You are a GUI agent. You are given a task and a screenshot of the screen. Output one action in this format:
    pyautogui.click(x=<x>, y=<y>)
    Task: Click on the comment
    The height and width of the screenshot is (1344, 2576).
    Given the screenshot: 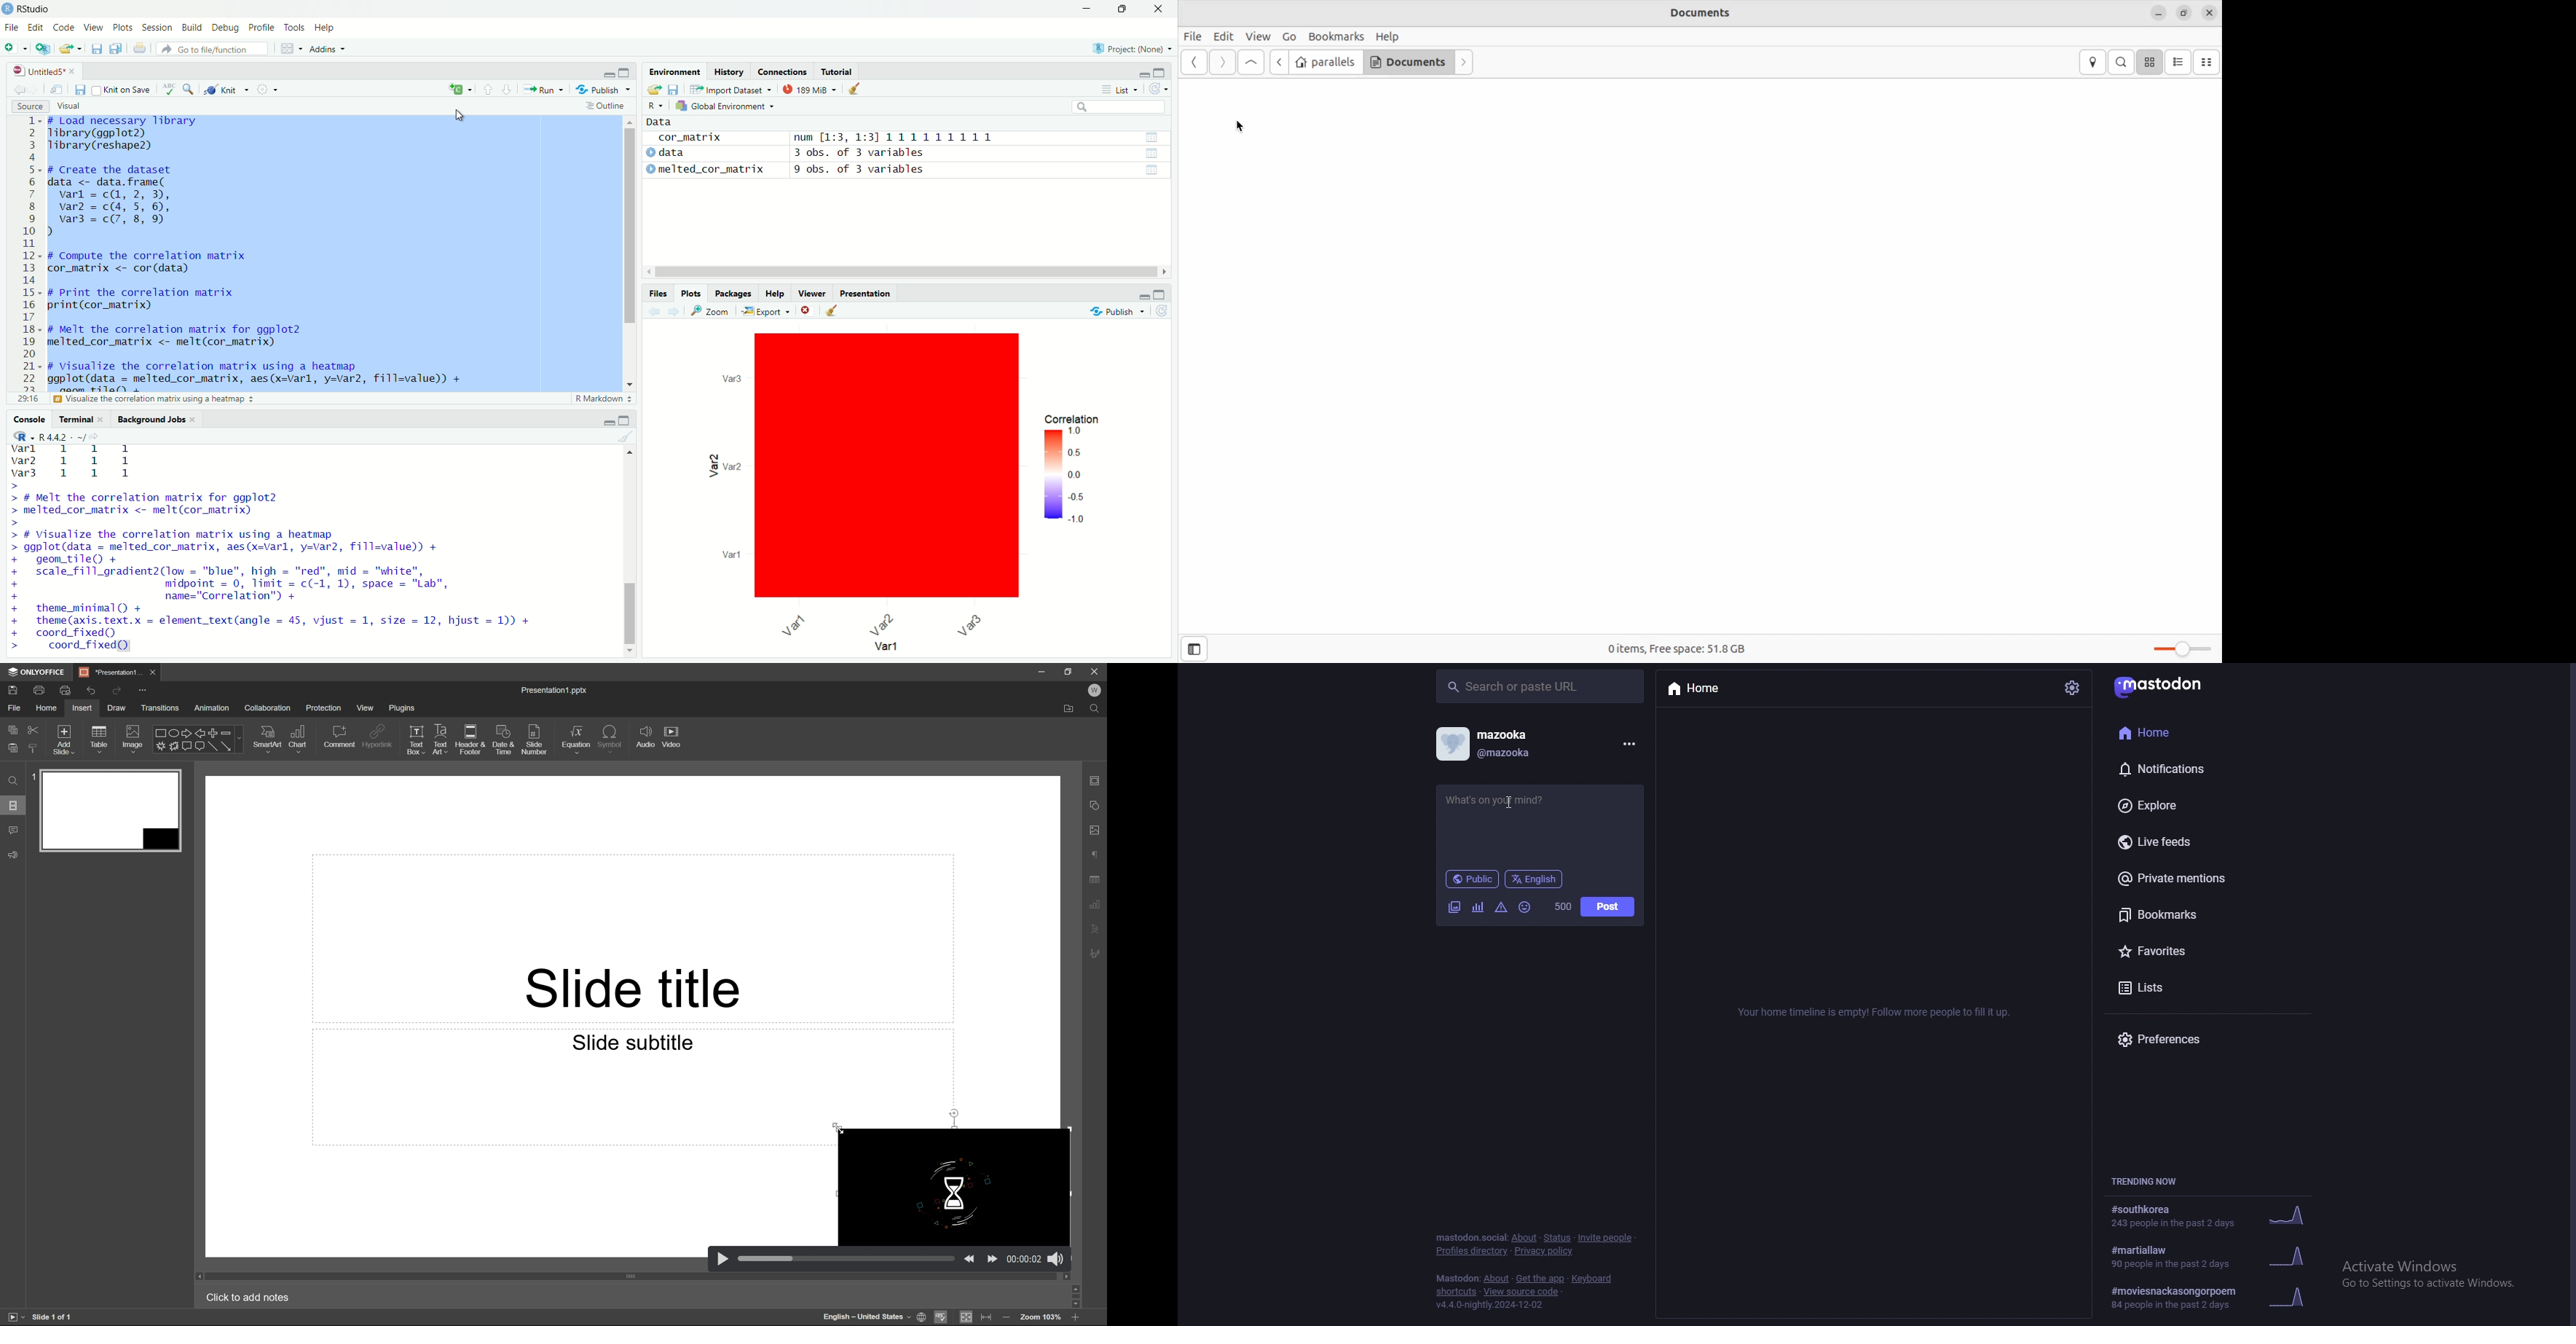 What is the action you would take?
    pyautogui.click(x=340, y=737)
    